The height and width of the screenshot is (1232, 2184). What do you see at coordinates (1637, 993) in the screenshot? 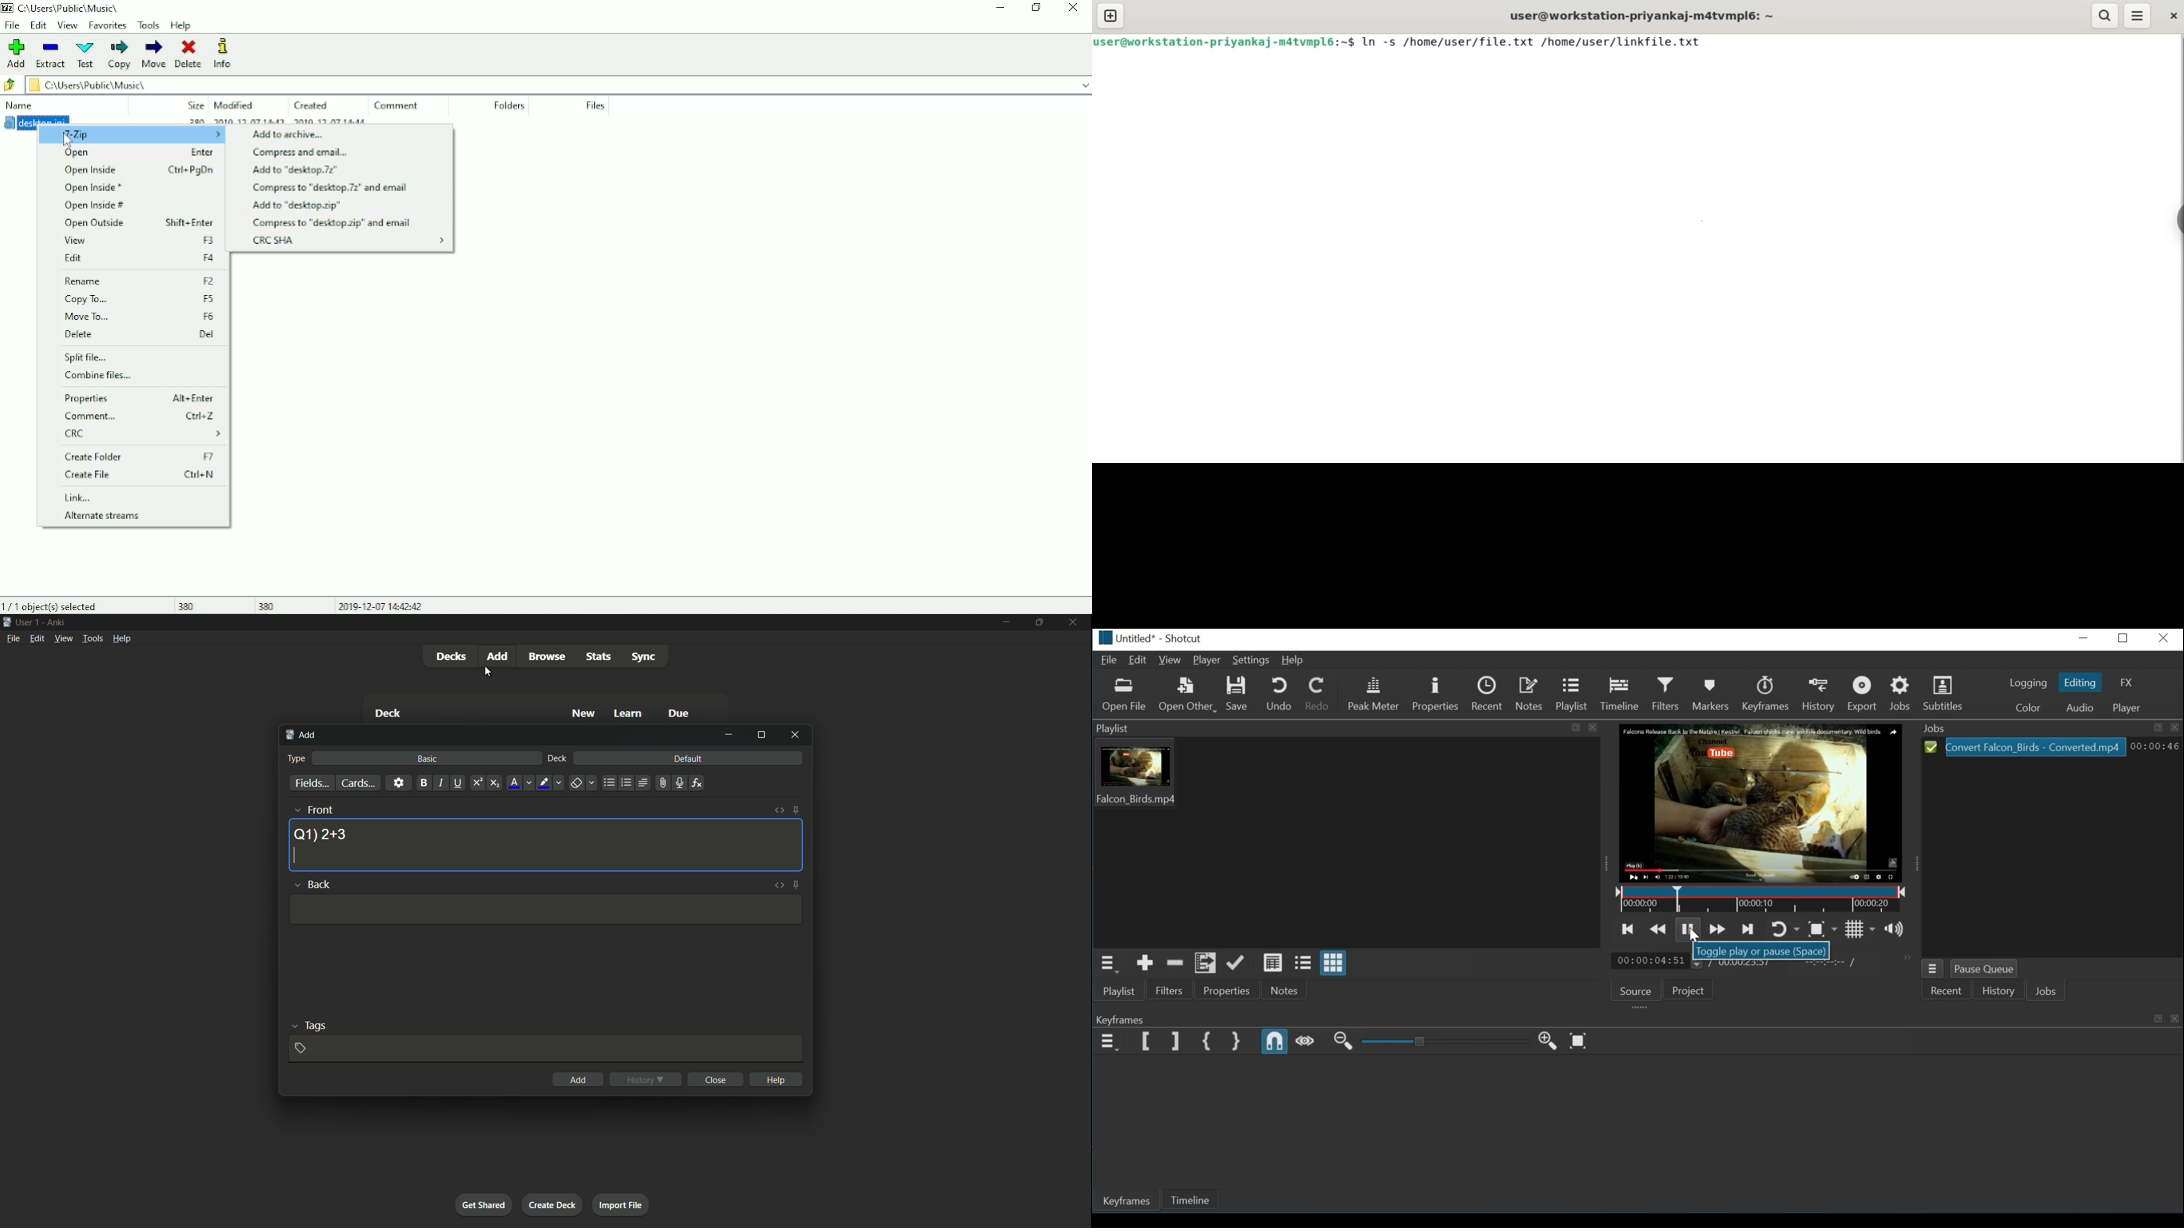
I see `Source` at bounding box center [1637, 993].